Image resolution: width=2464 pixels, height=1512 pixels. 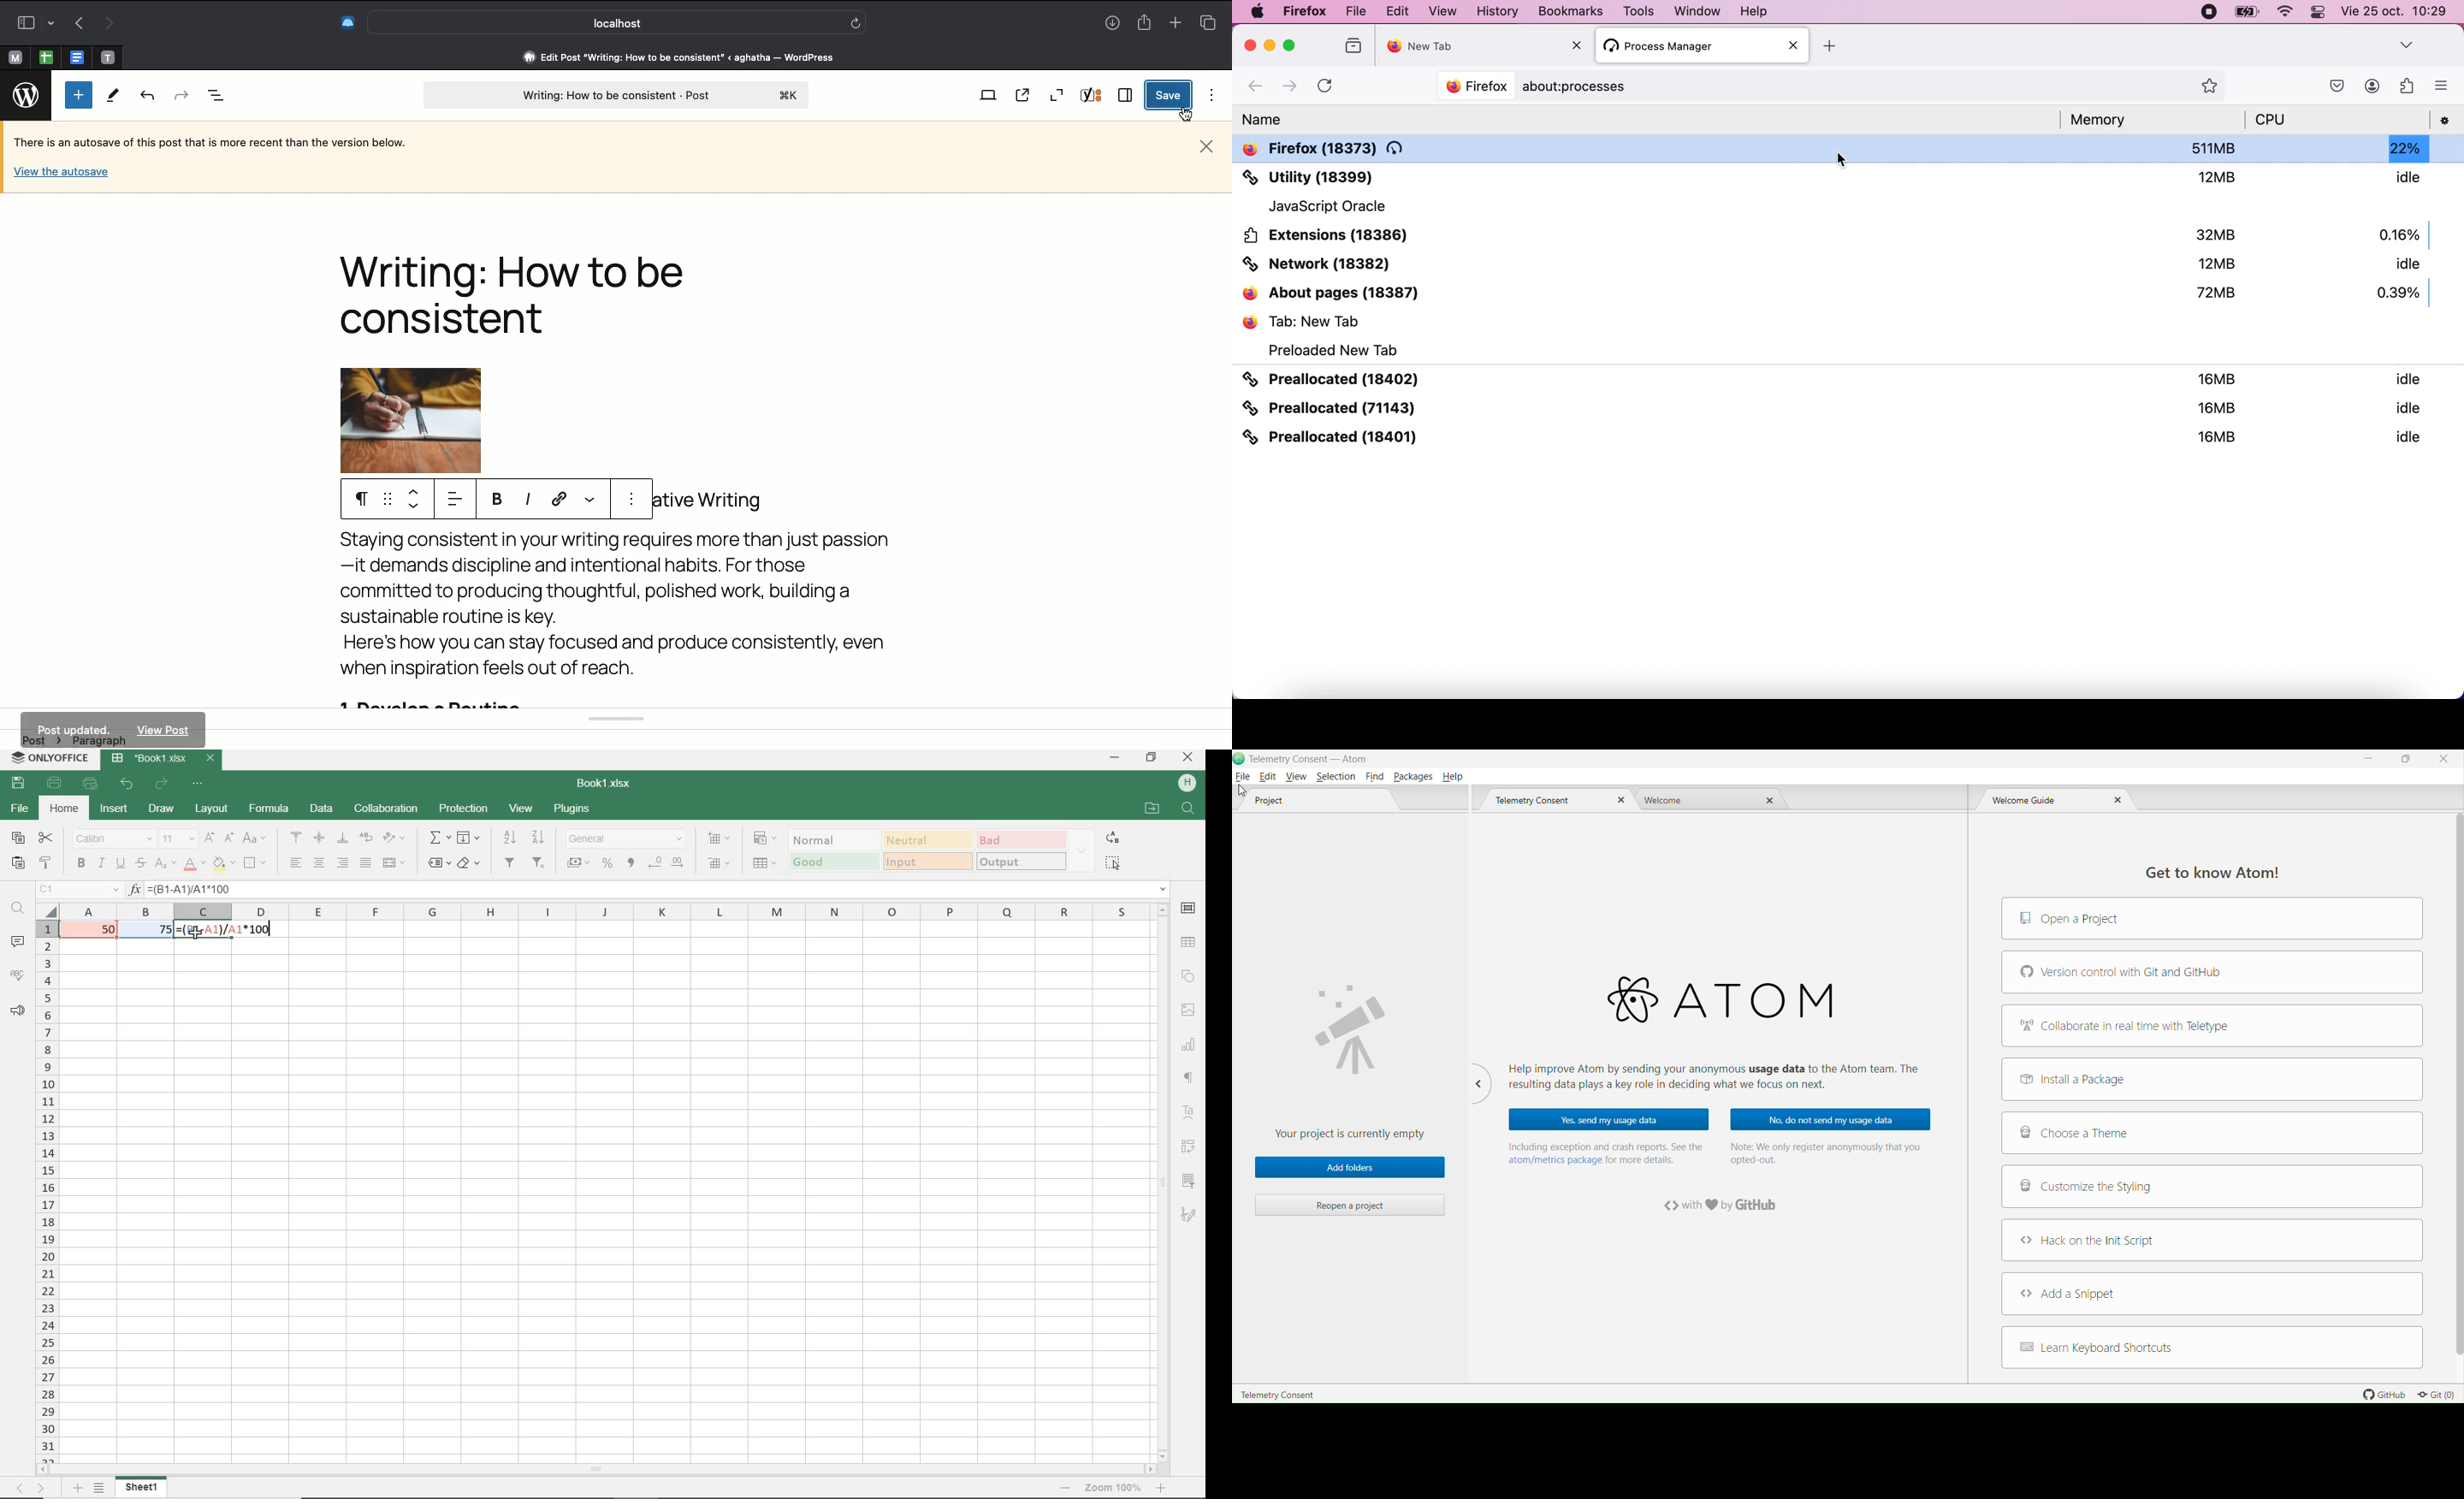 What do you see at coordinates (181, 93) in the screenshot?
I see `Redo` at bounding box center [181, 93].